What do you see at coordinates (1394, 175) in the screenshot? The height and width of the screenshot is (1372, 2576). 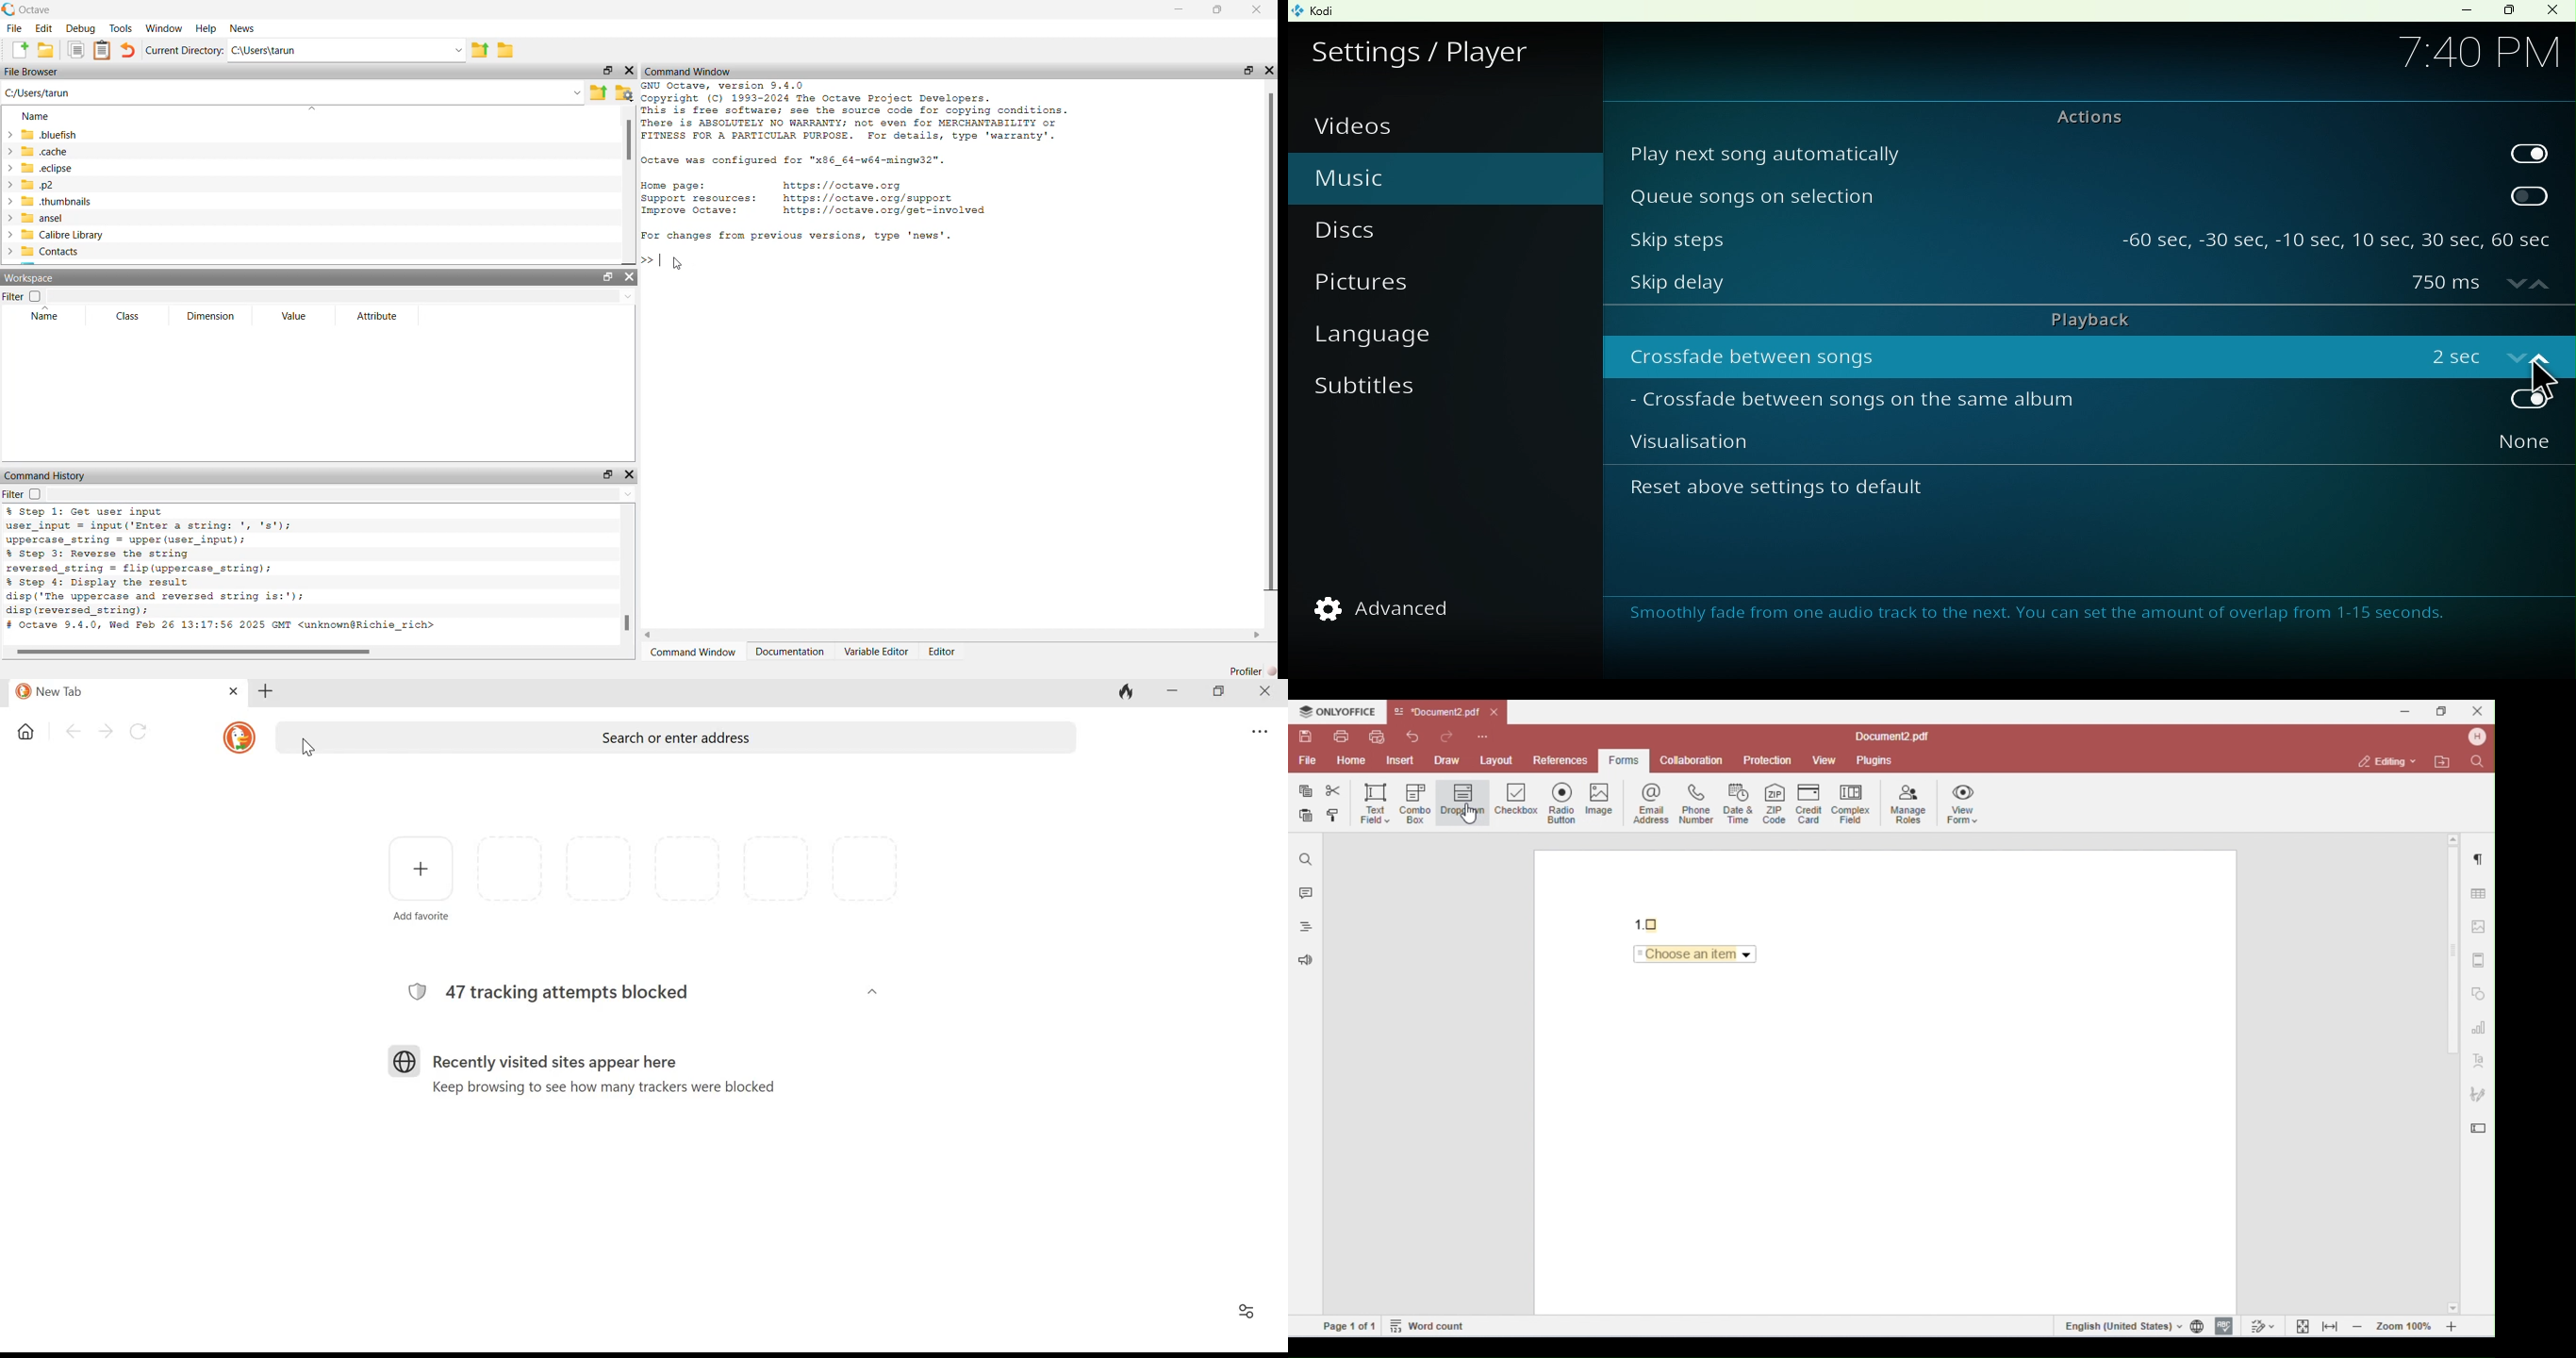 I see `Music` at bounding box center [1394, 175].